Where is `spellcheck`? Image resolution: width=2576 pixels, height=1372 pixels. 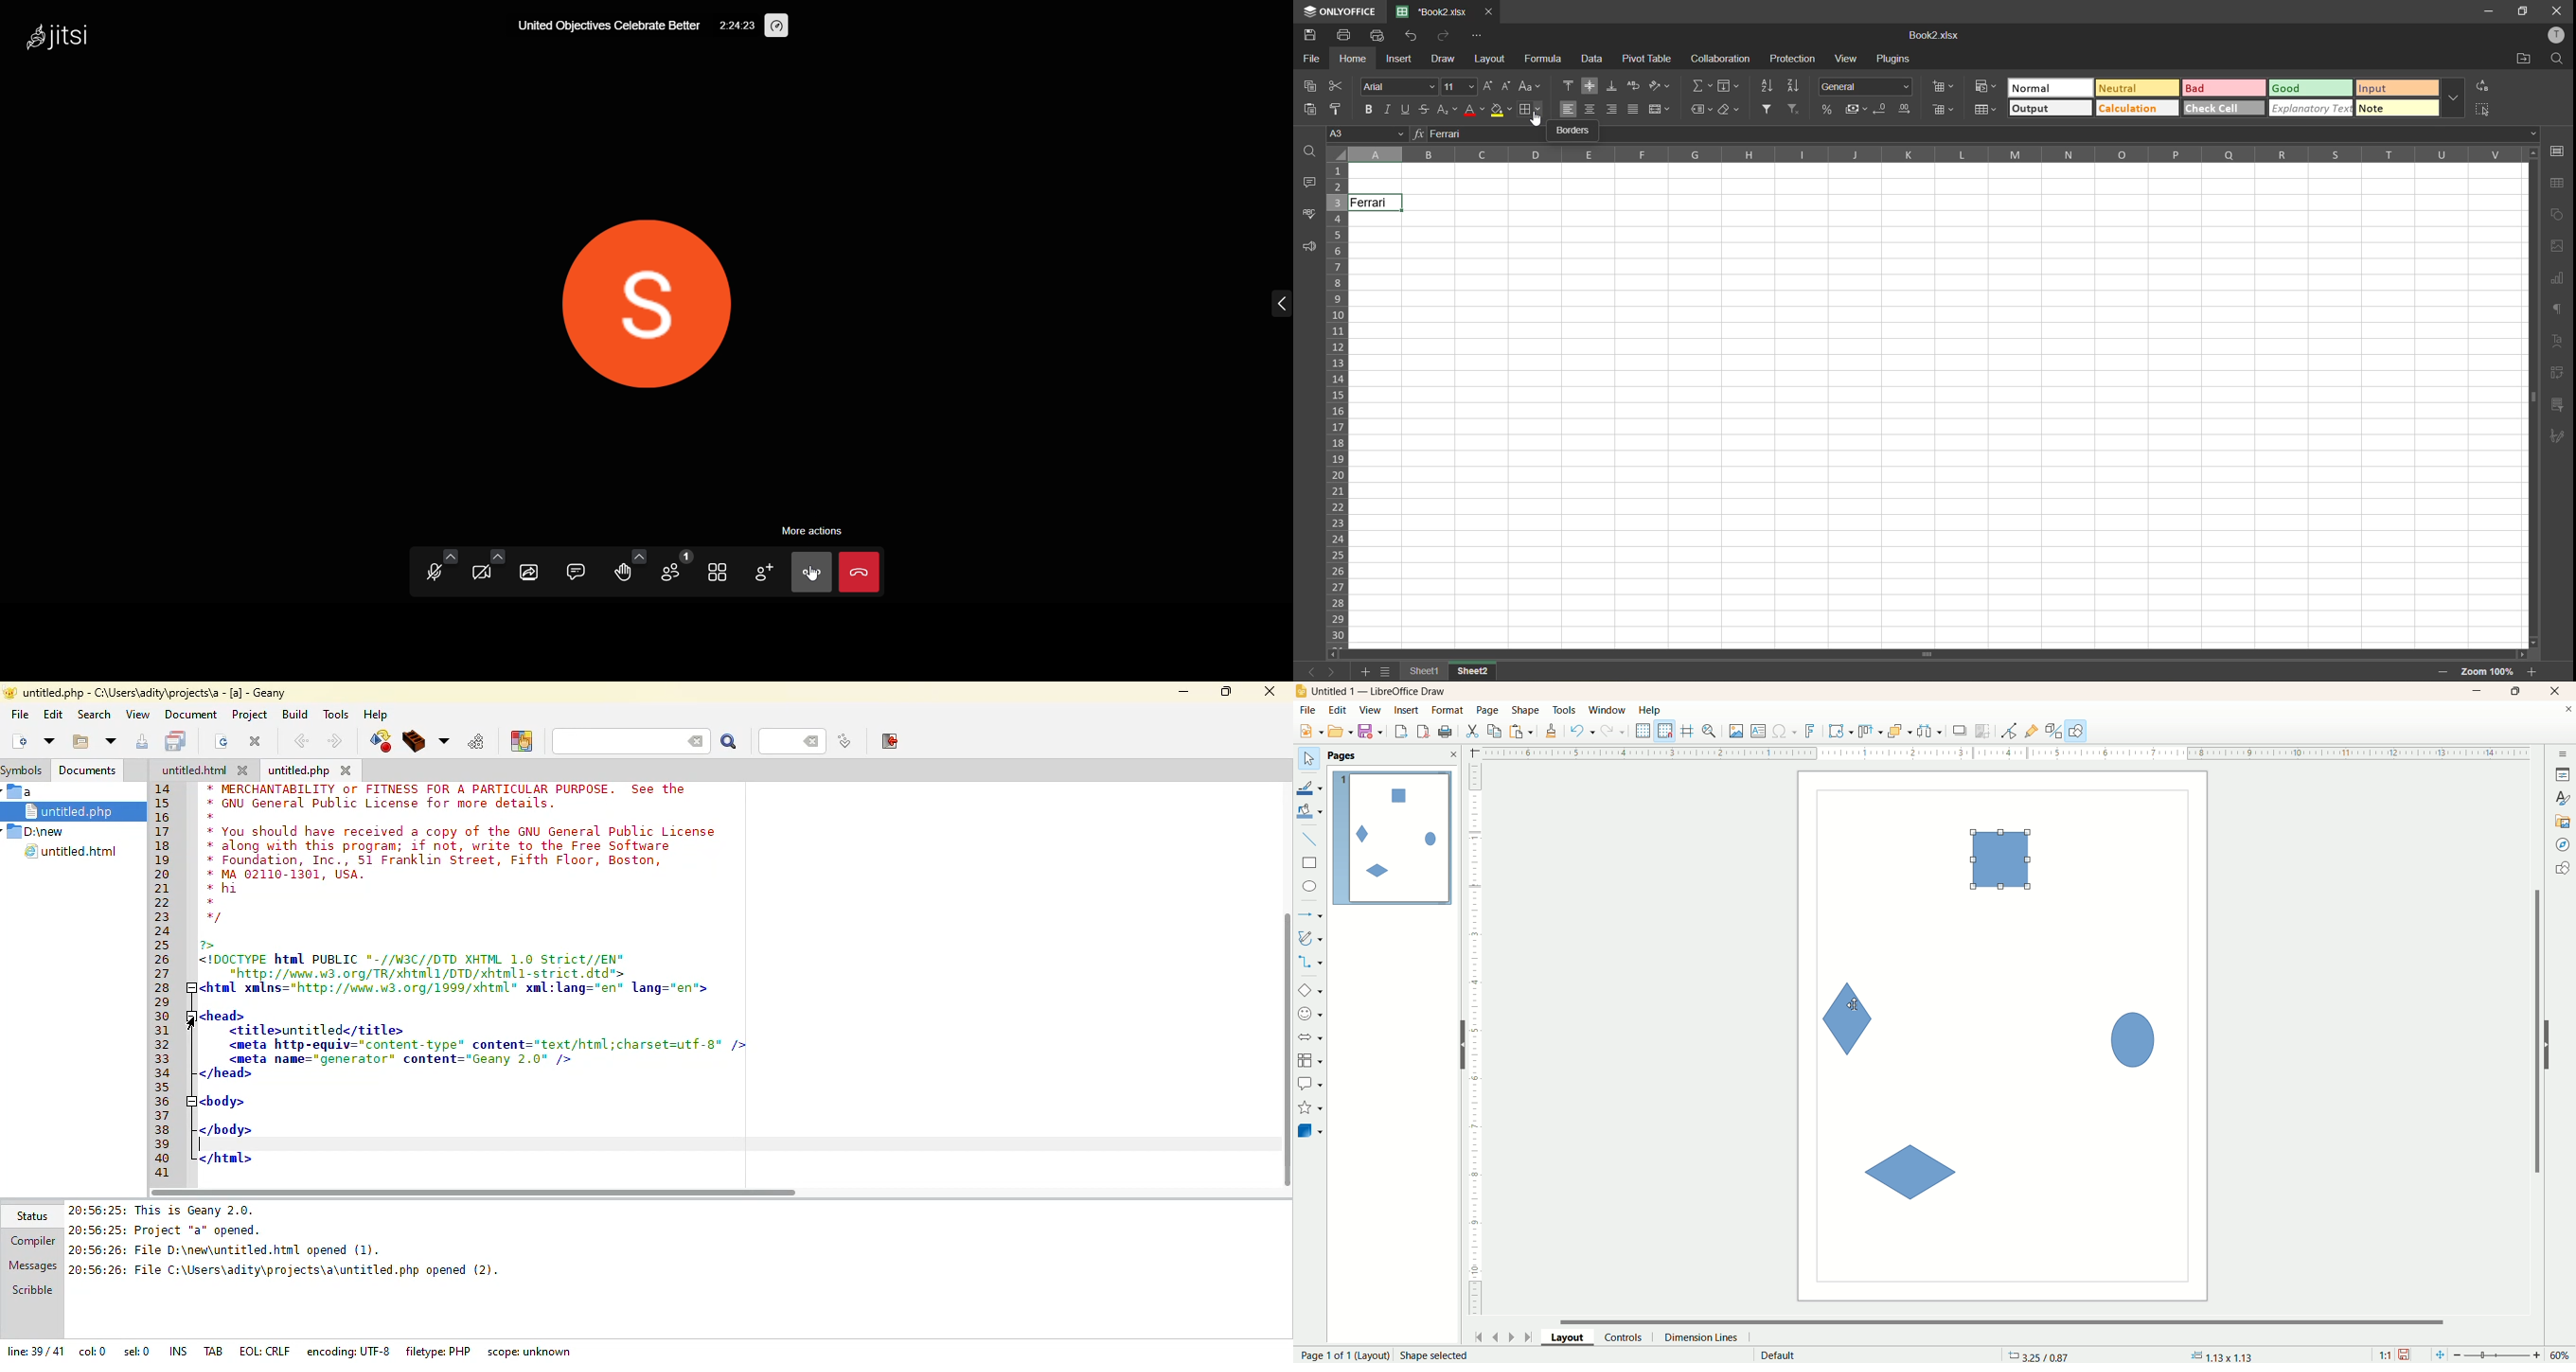 spellcheck is located at coordinates (1306, 213).